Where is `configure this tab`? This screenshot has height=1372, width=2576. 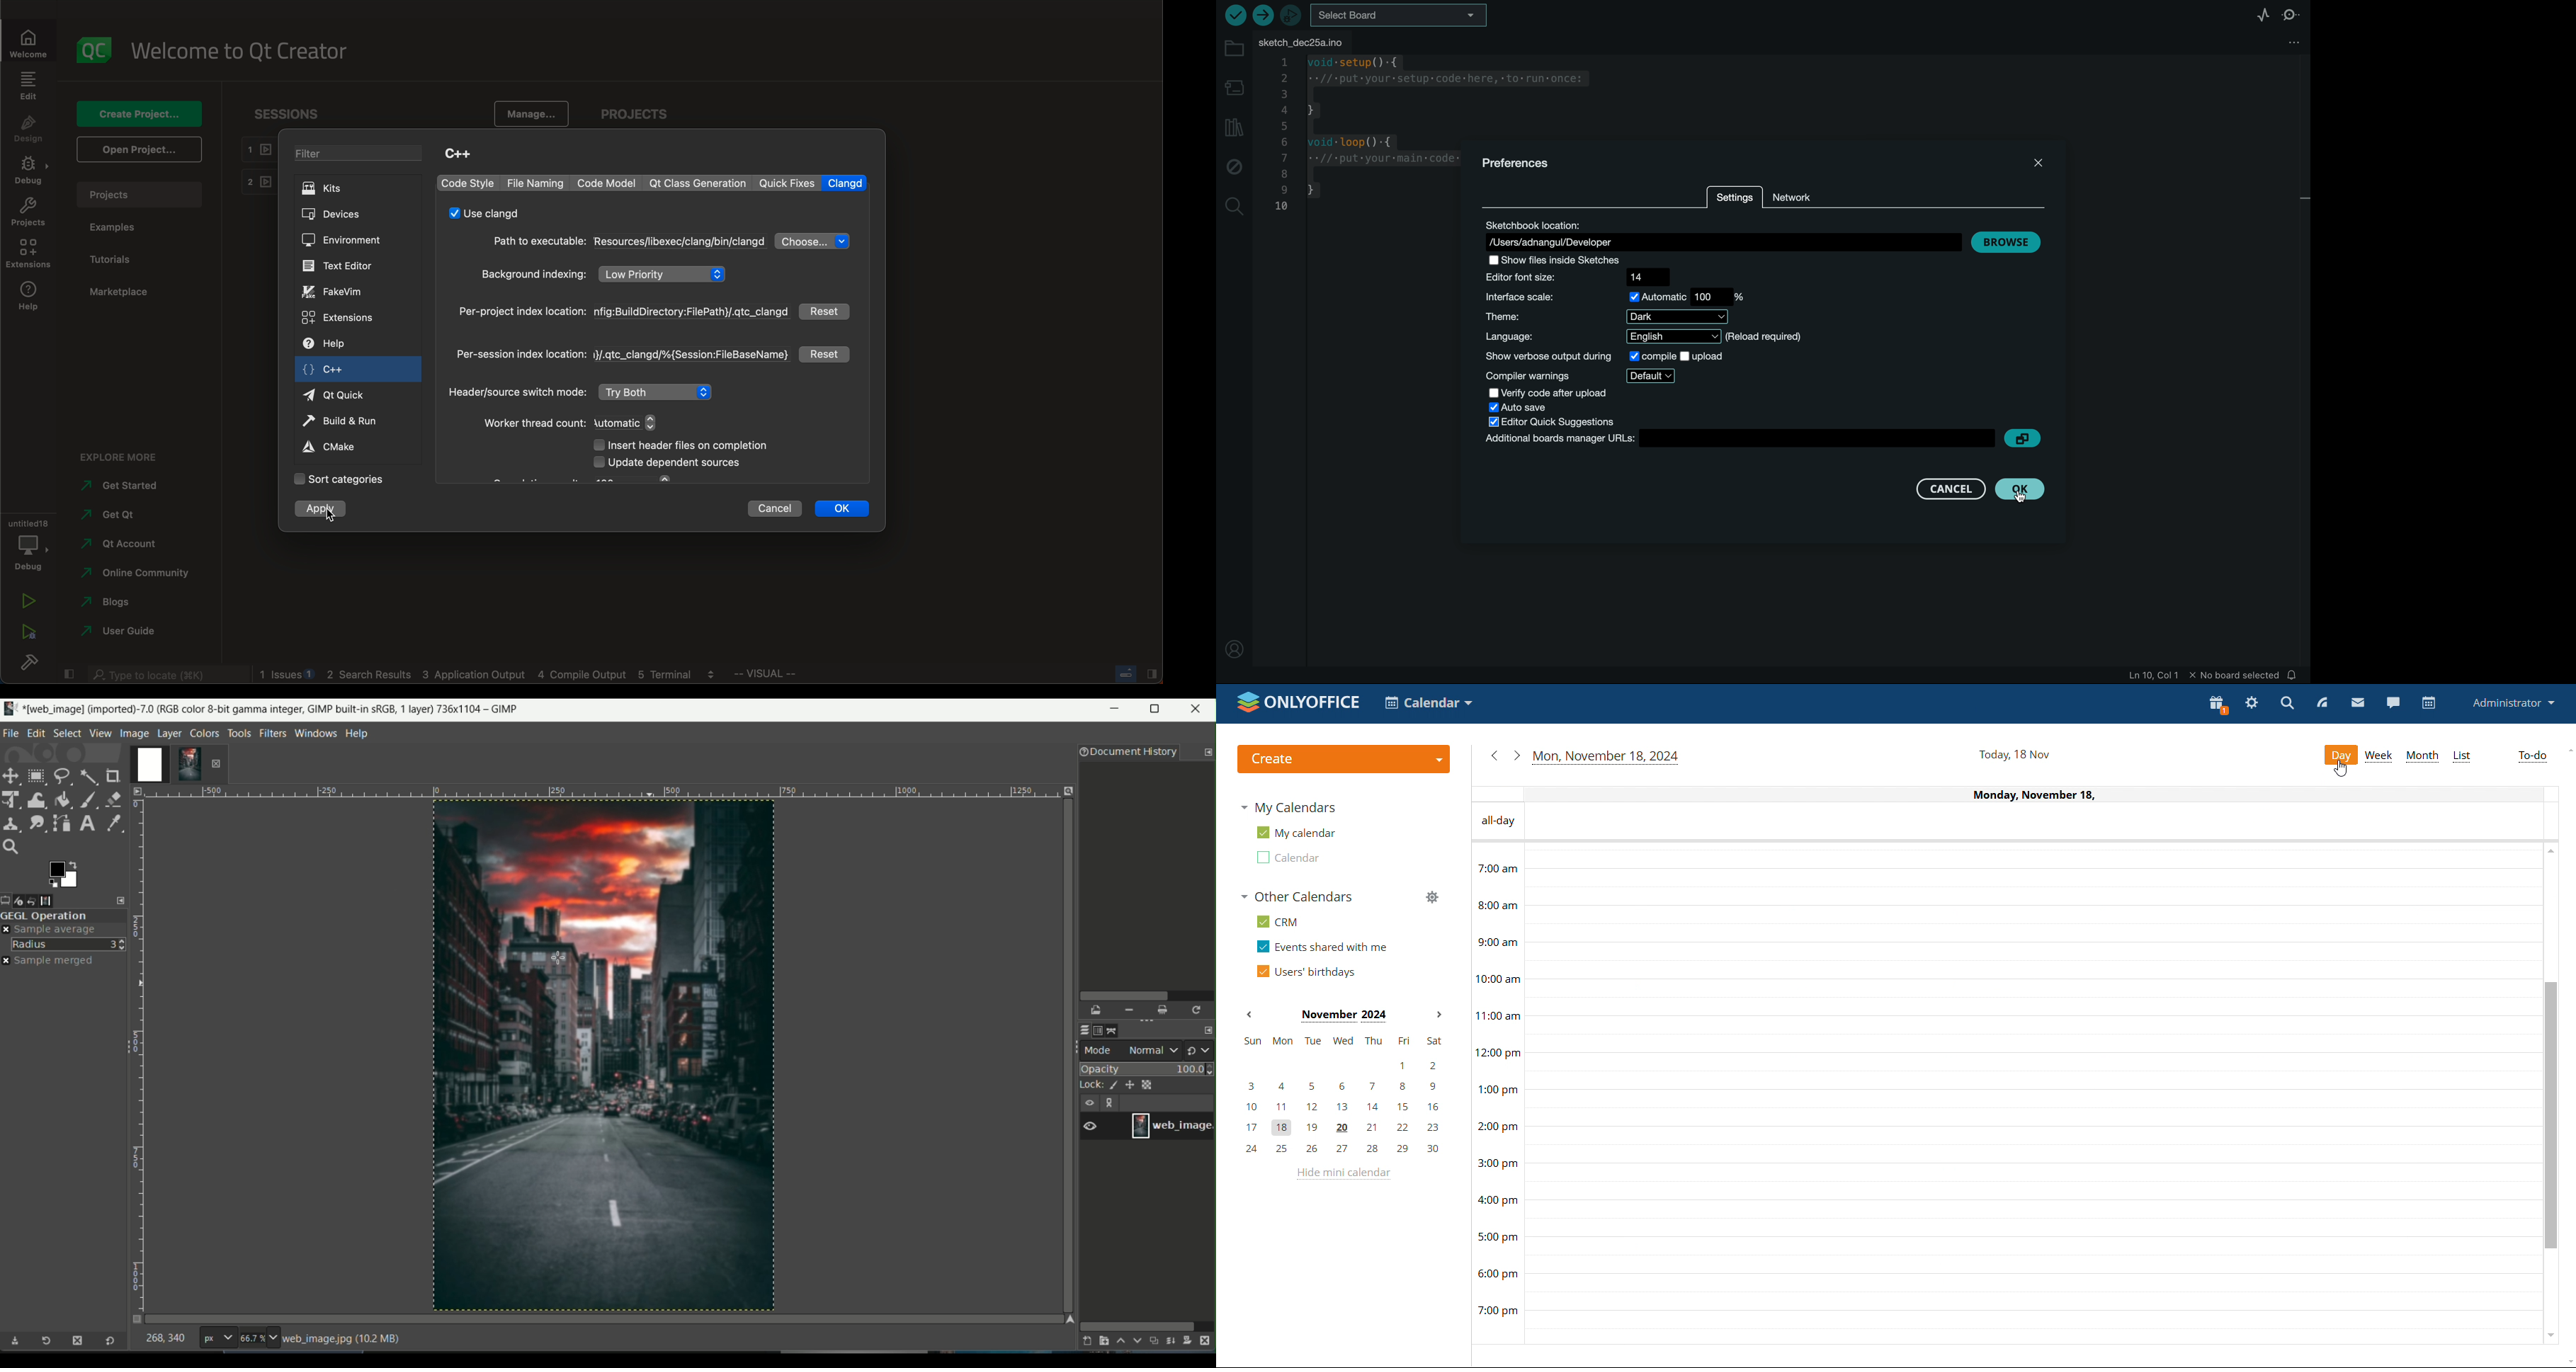
configure this tab is located at coordinates (1208, 752).